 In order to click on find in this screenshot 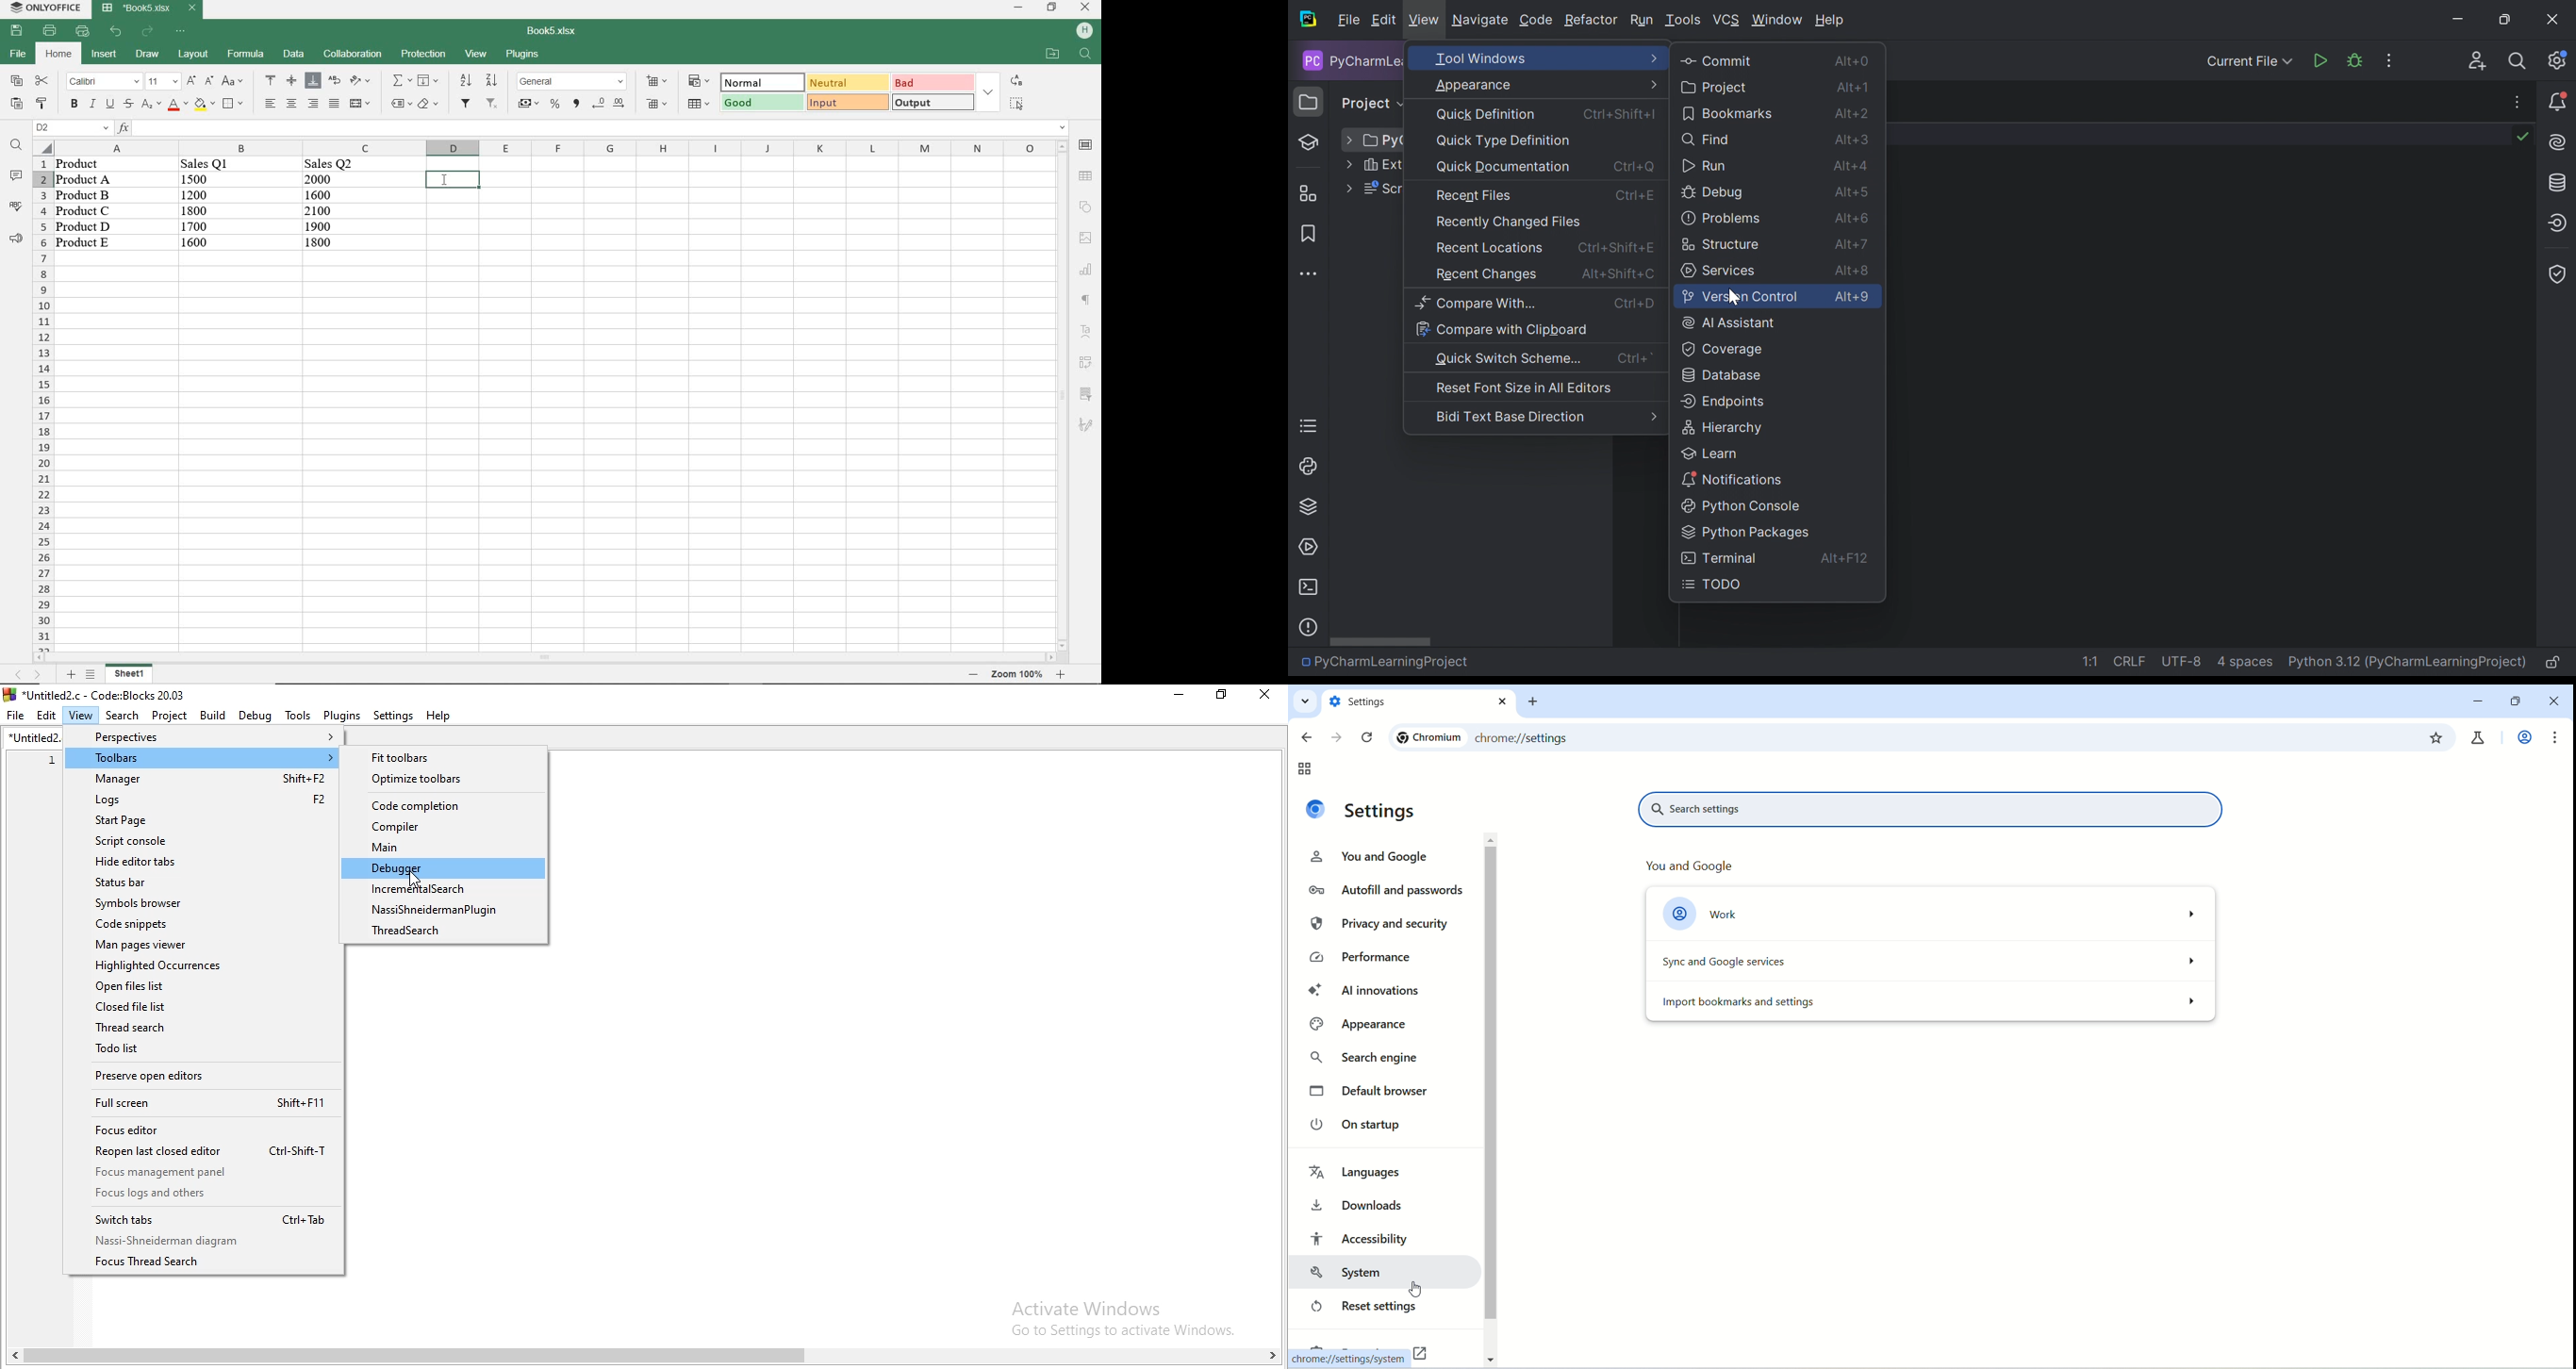, I will do `click(1086, 54)`.